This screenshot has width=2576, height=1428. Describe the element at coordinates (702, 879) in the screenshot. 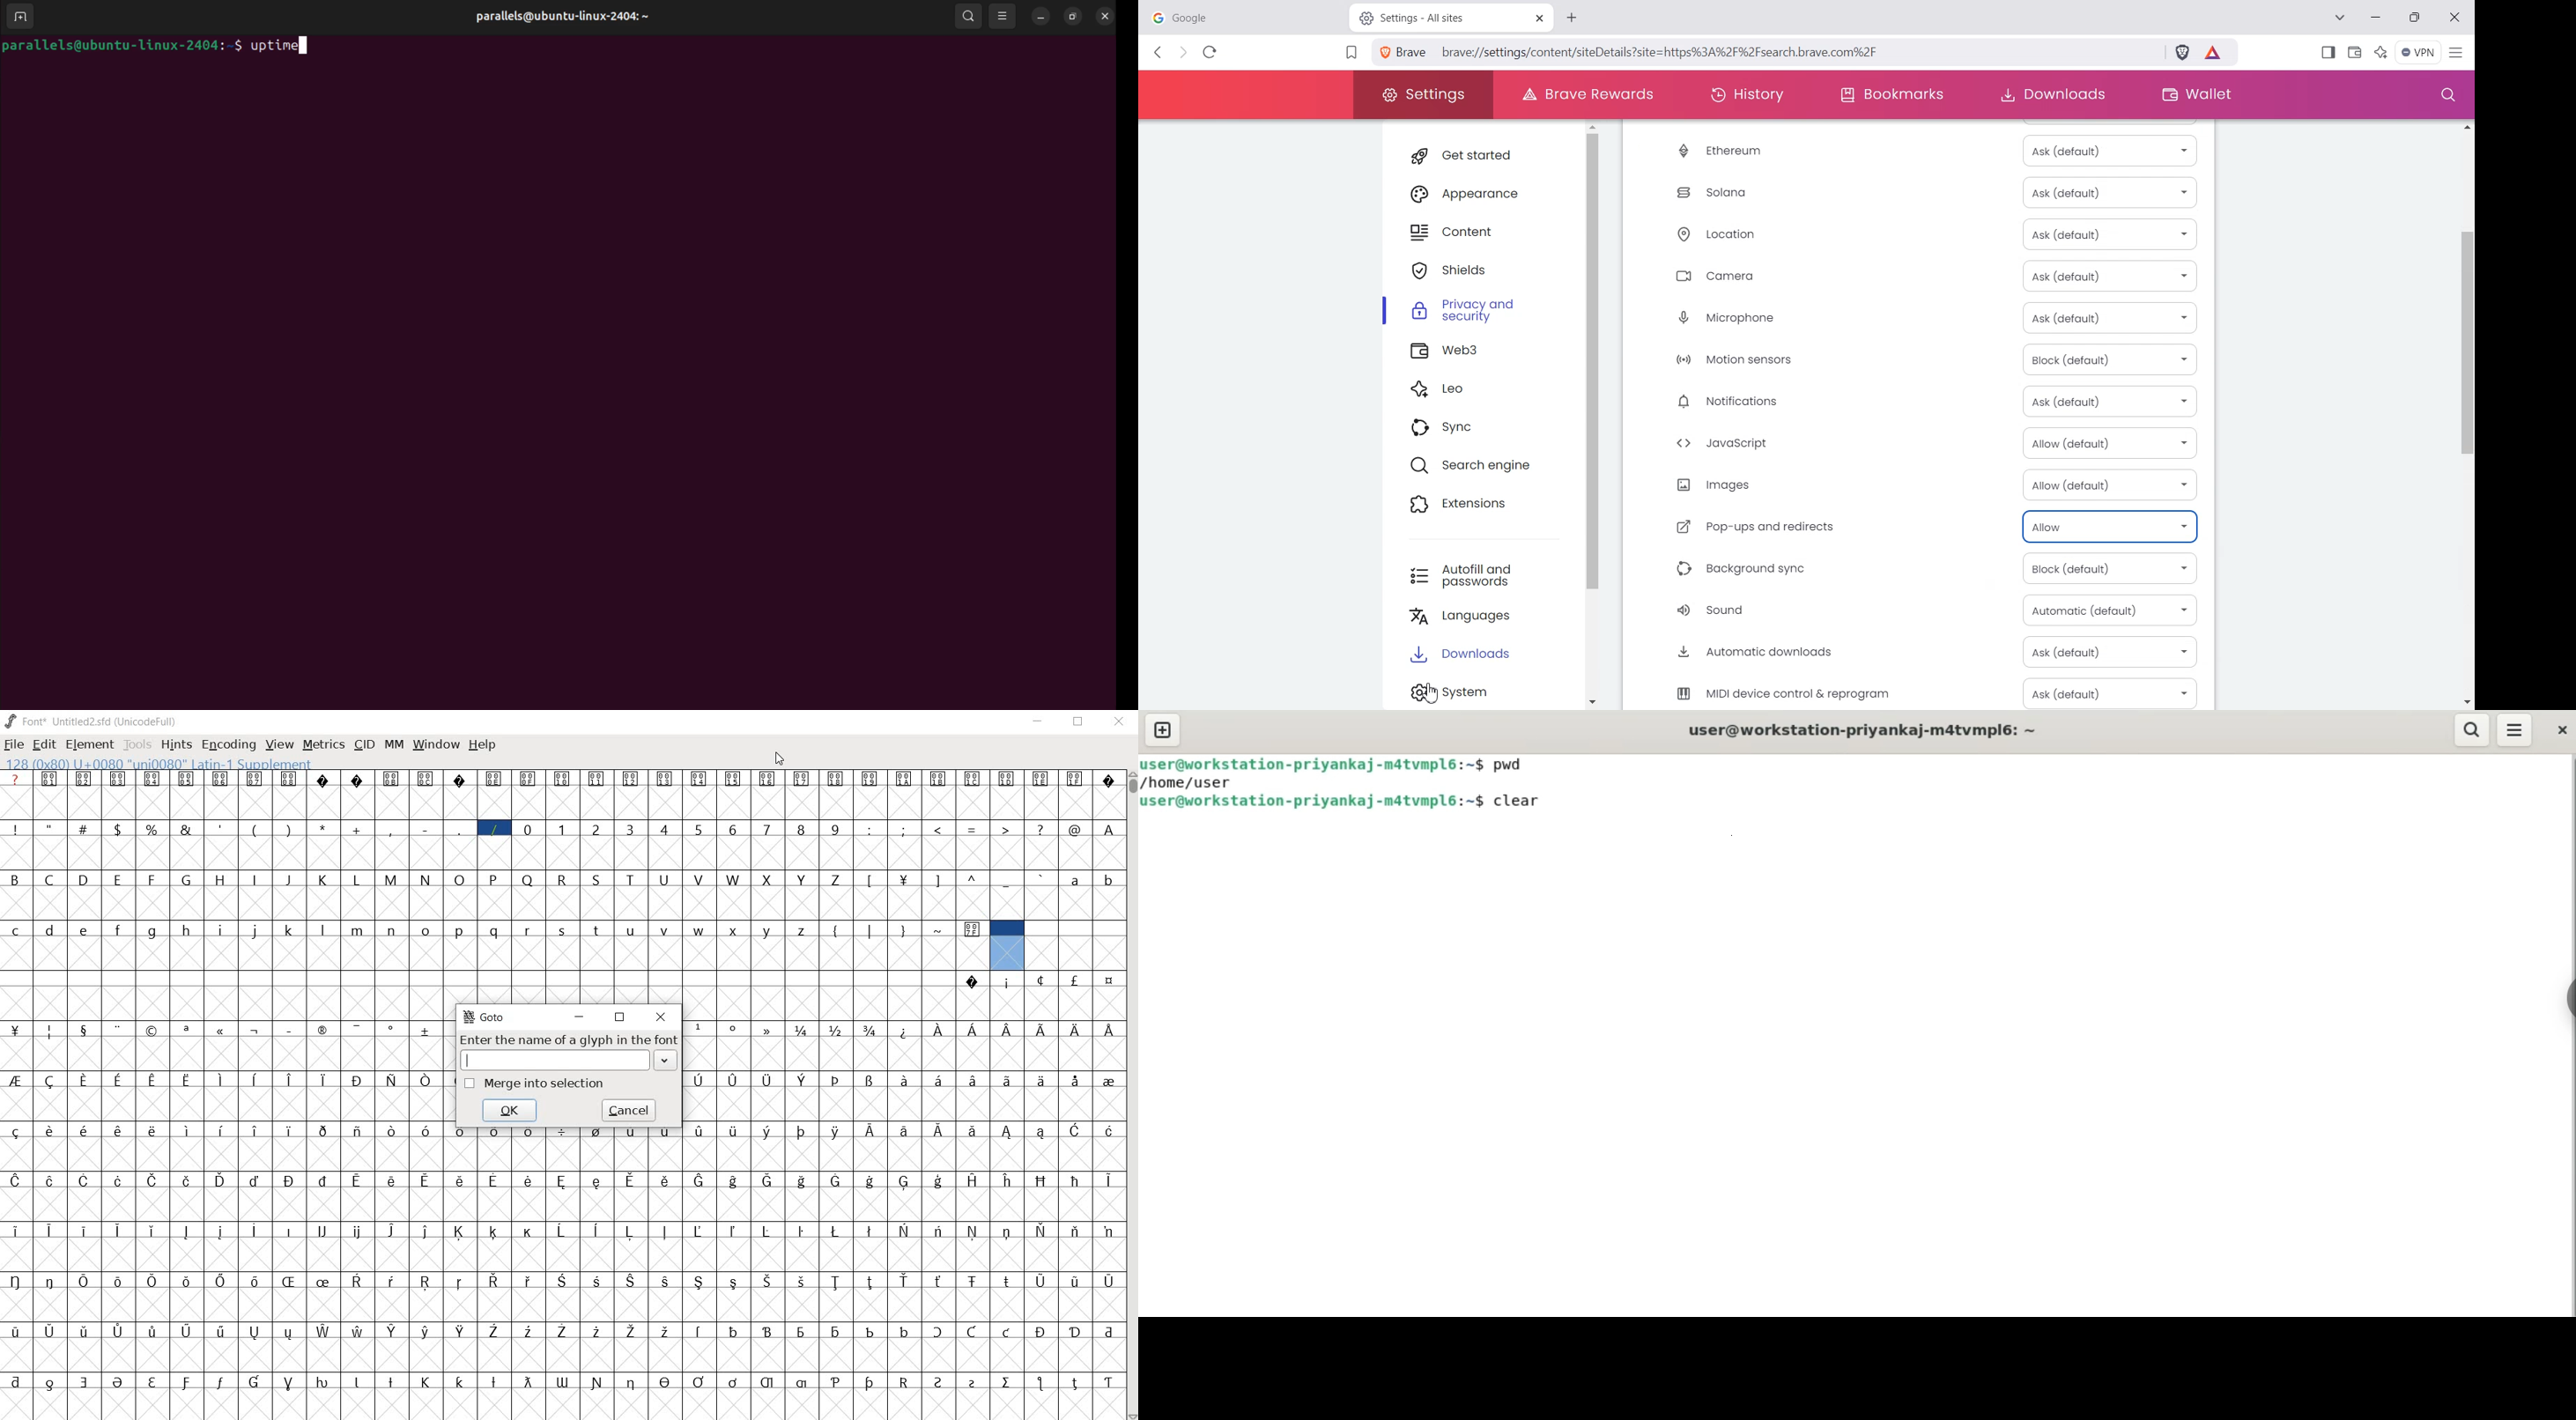

I see `V` at that location.